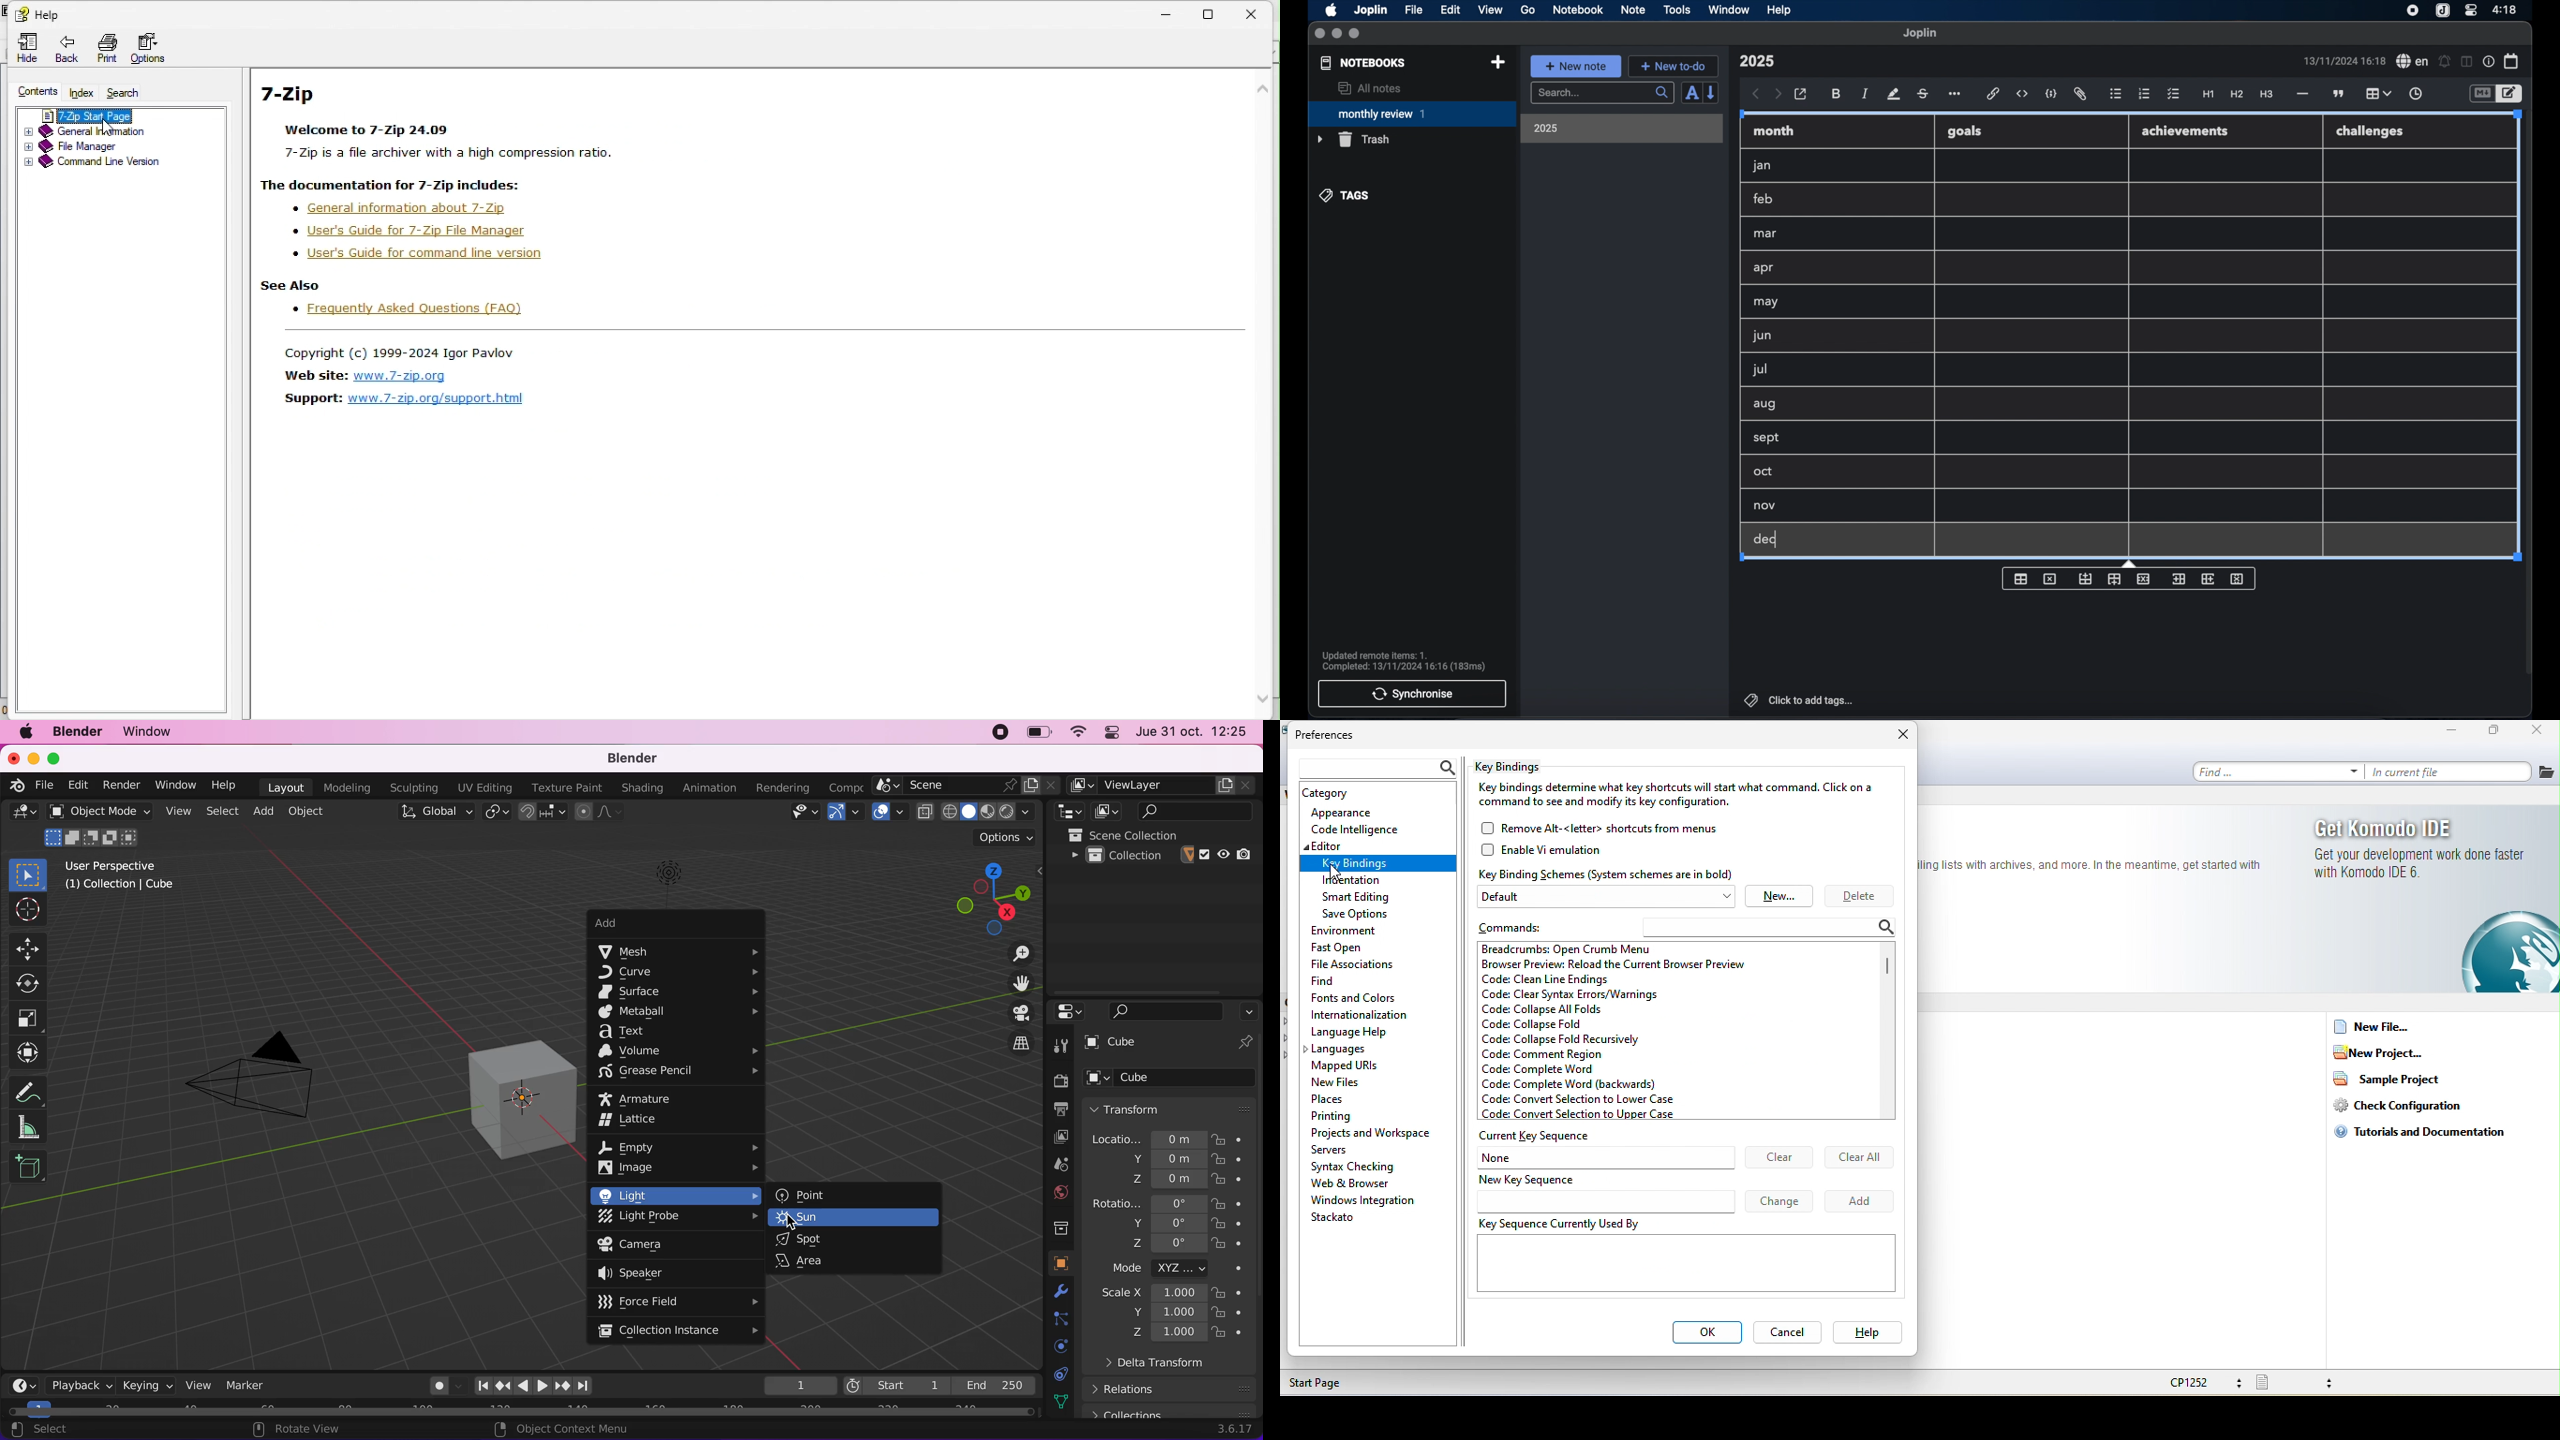 The width and height of the screenshot is (2576, 1456). Describe the element at coordinates (1345, 195) in the screenshot. I see `tags` at that location.